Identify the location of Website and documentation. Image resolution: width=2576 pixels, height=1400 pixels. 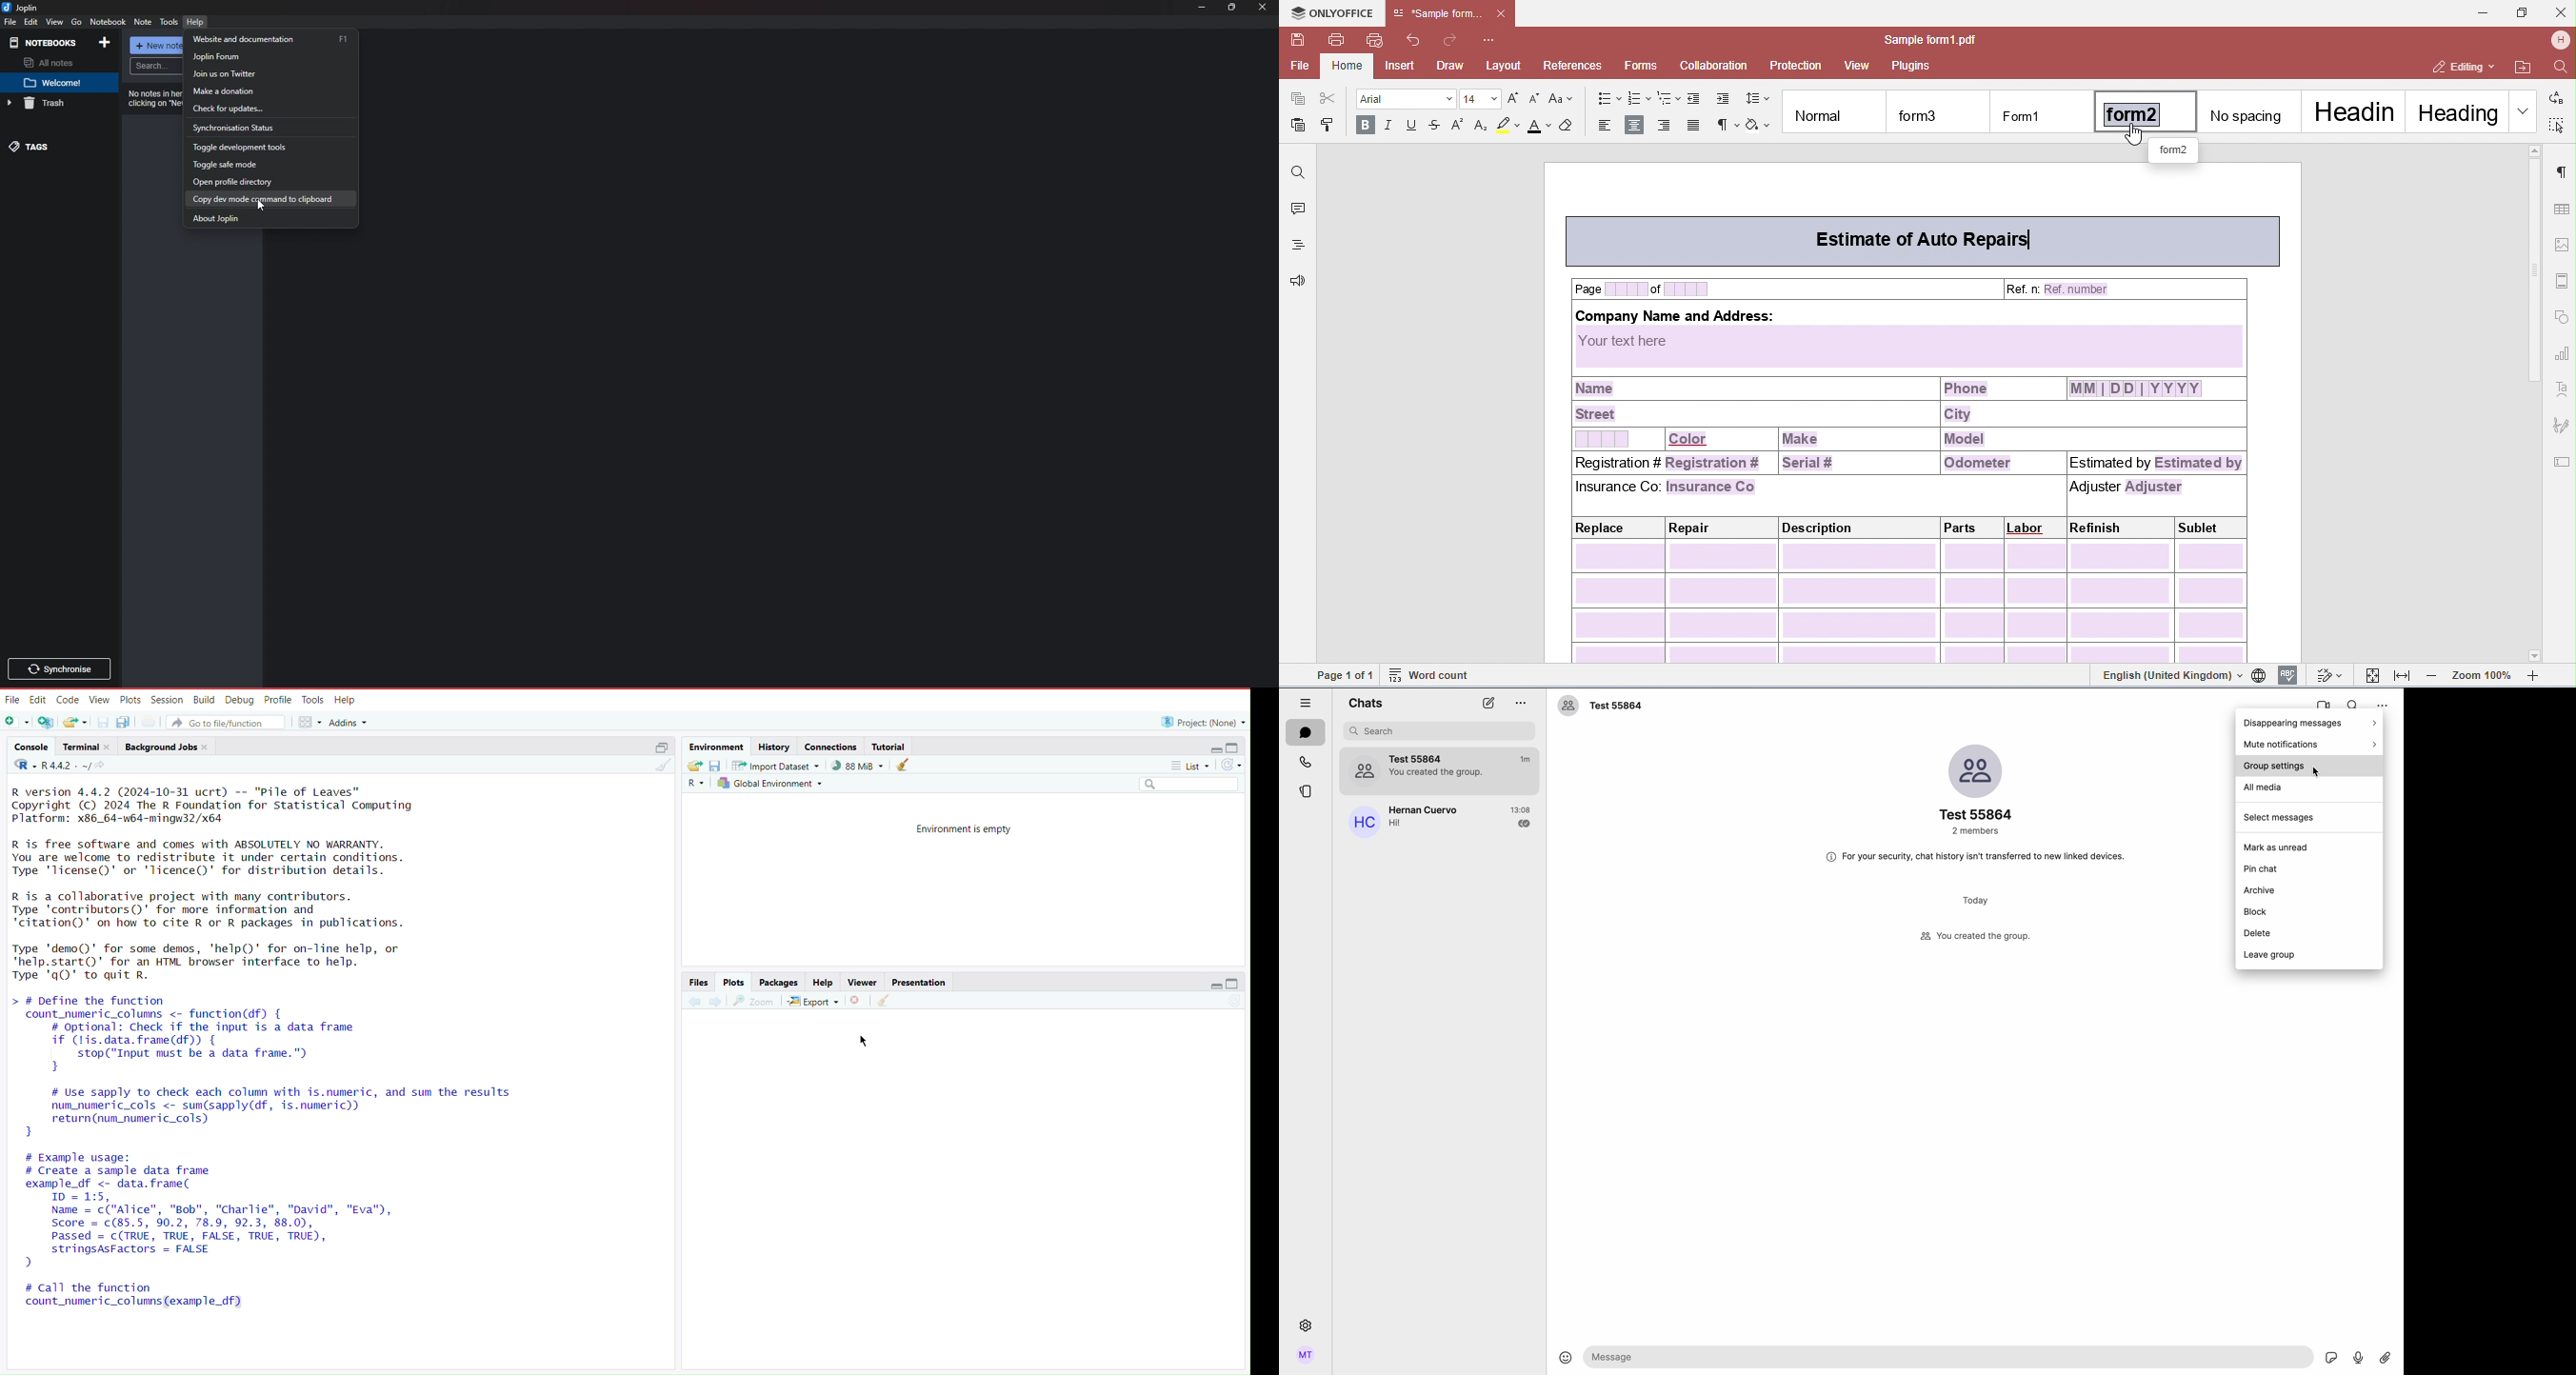
(270, 39).